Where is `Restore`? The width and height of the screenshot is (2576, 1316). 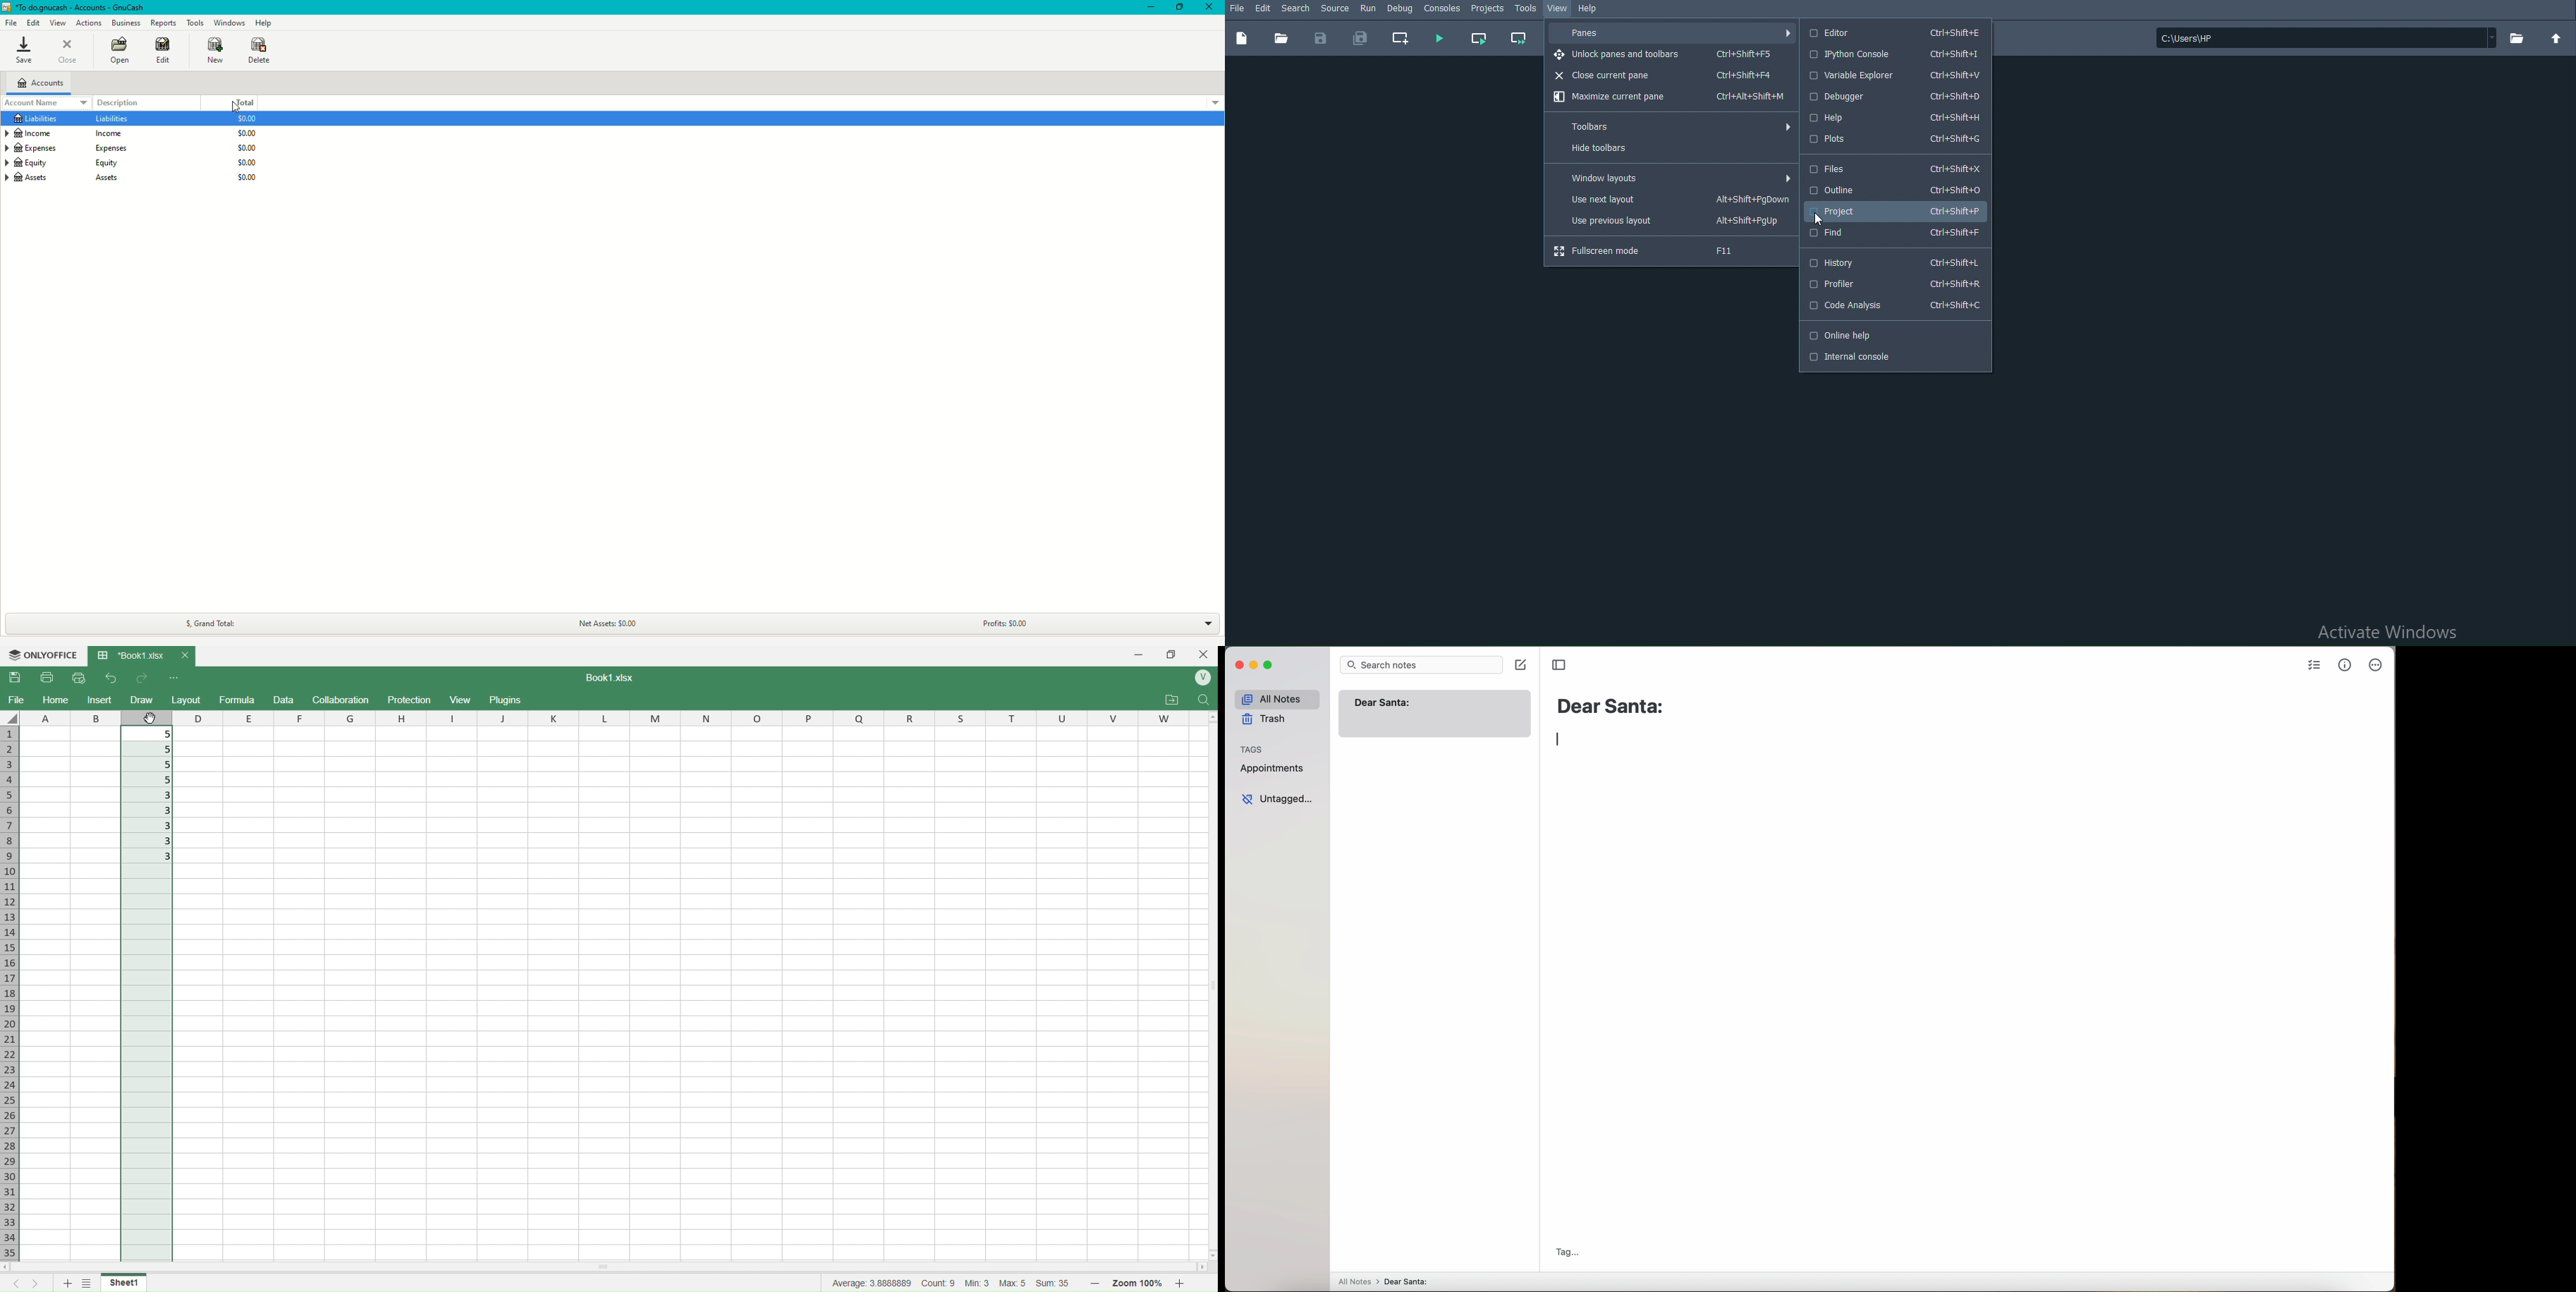 Restore is located at coordinates (1179, 6).